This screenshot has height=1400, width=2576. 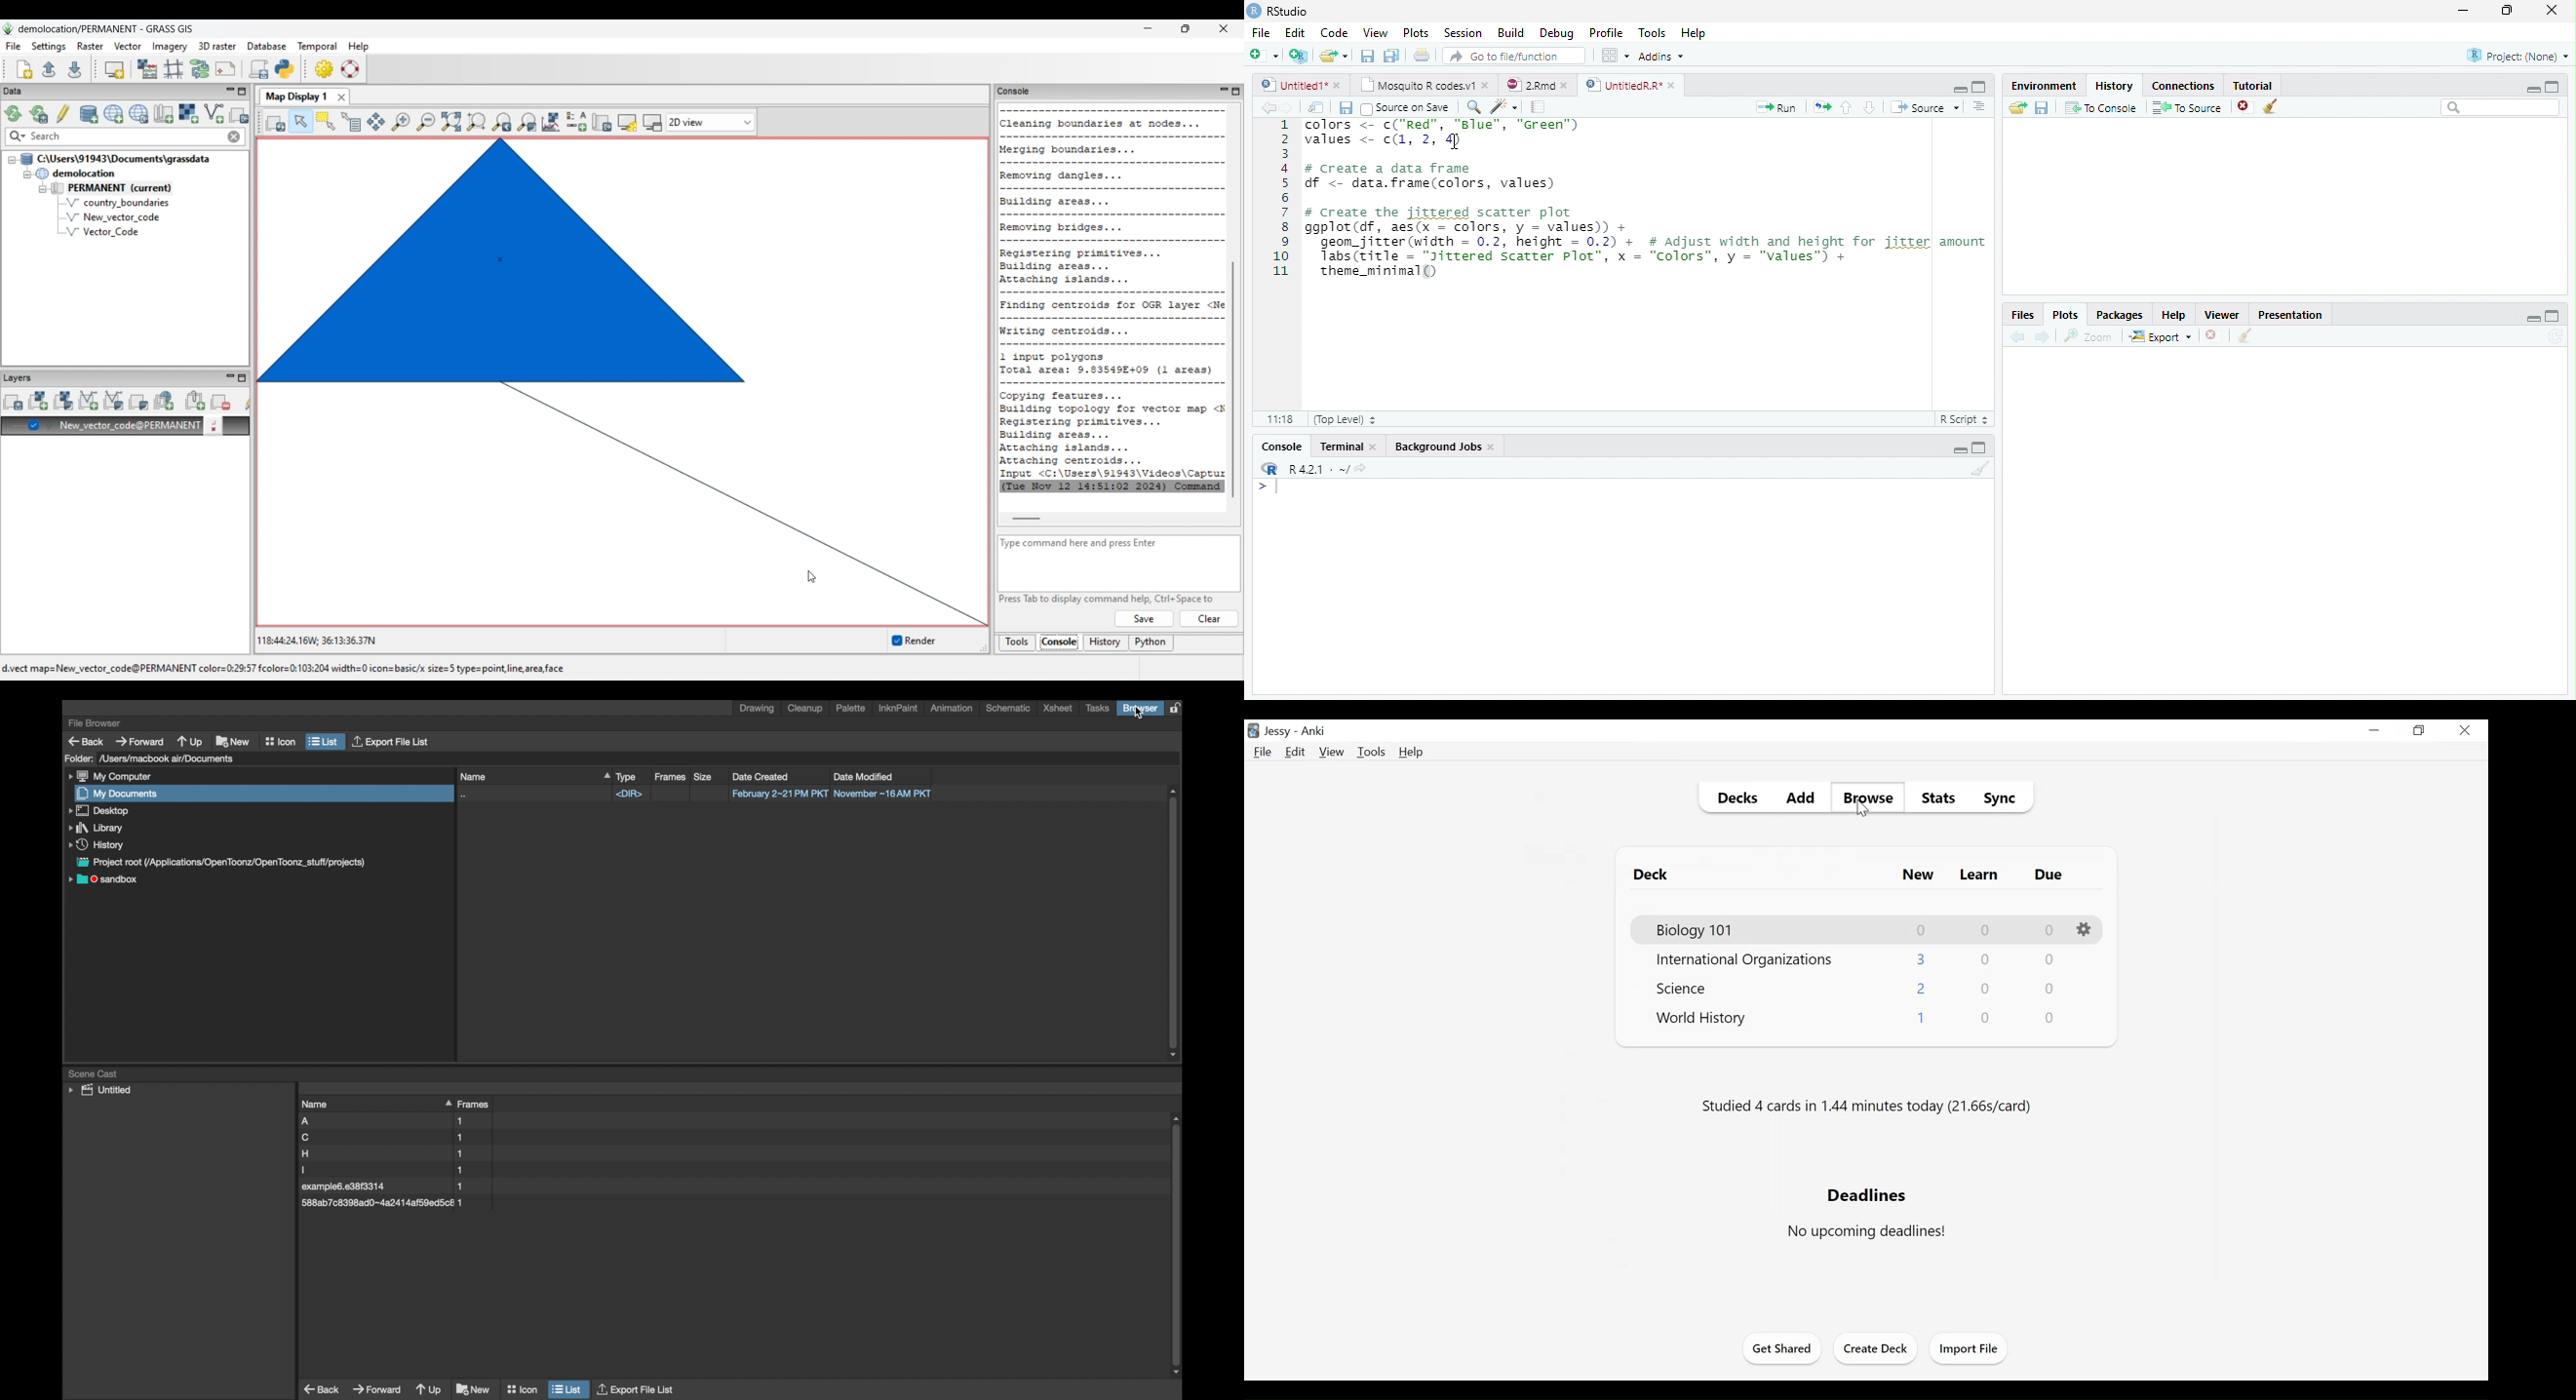 What do you see at coordinates (1972, 1349) in the screenshot?
I see `Import File` at bounding box center [1972, 1349].